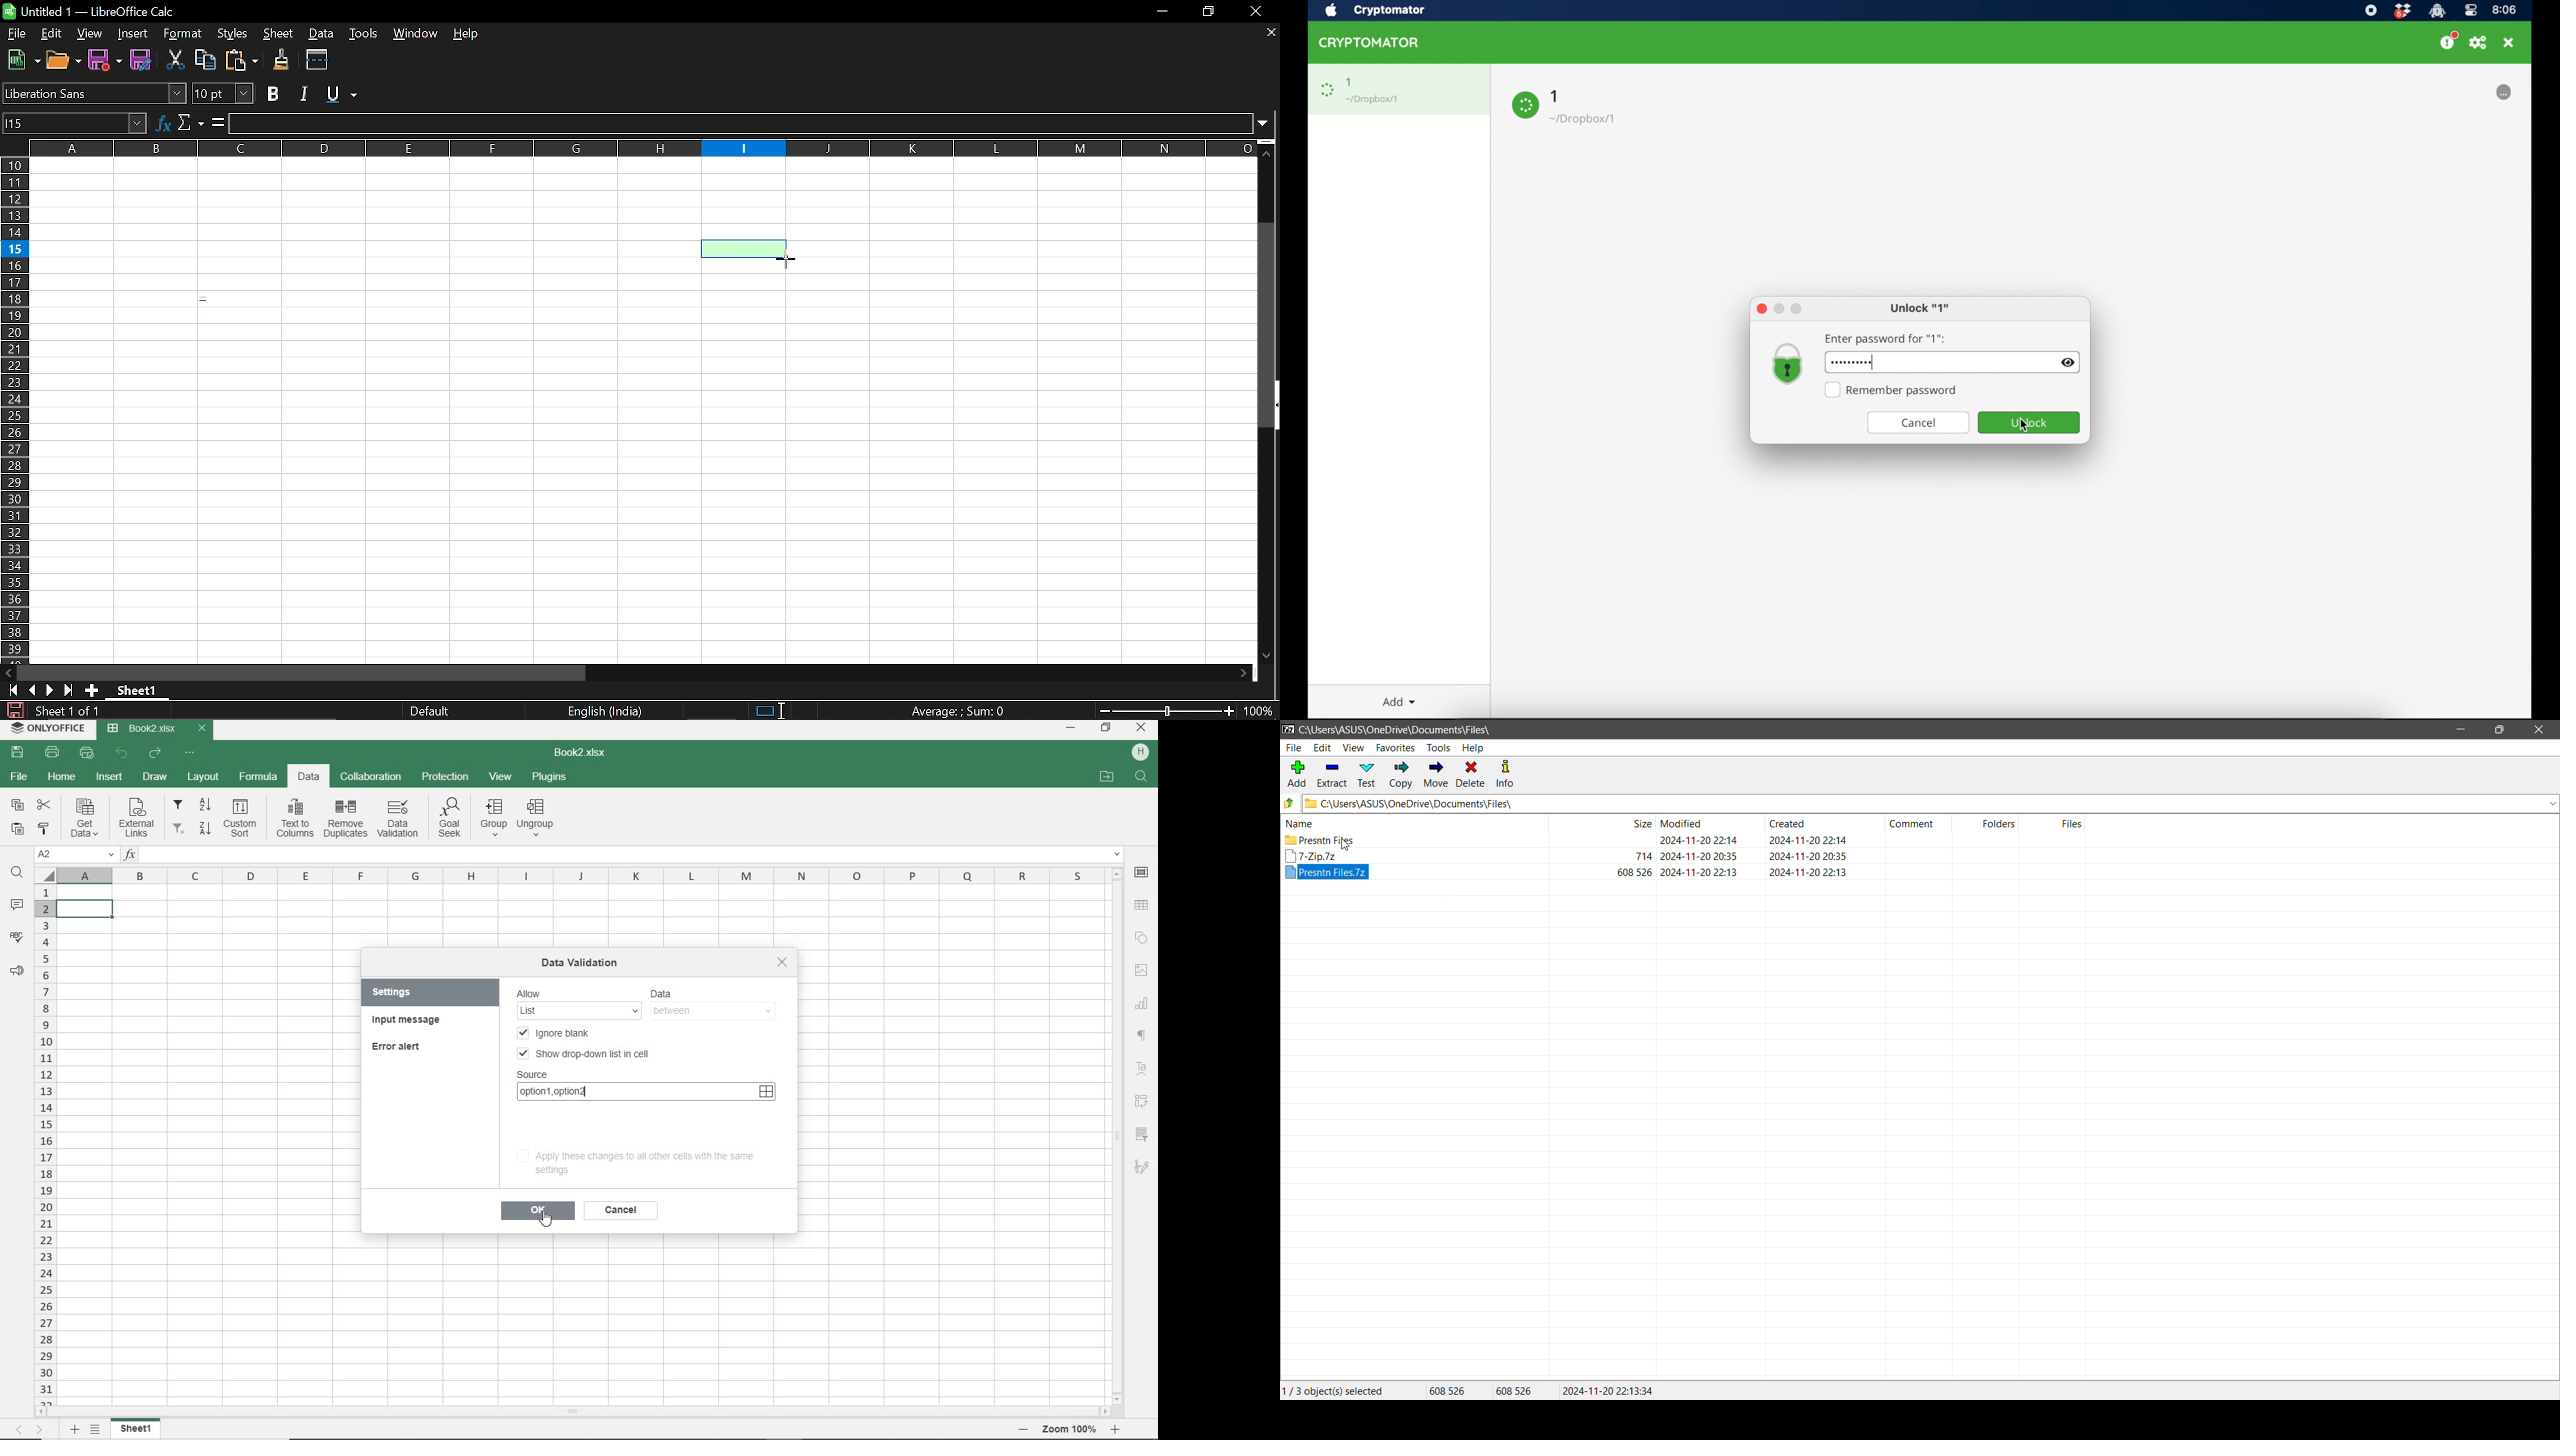  I want to click on LAYOUT, so click(203, 777).